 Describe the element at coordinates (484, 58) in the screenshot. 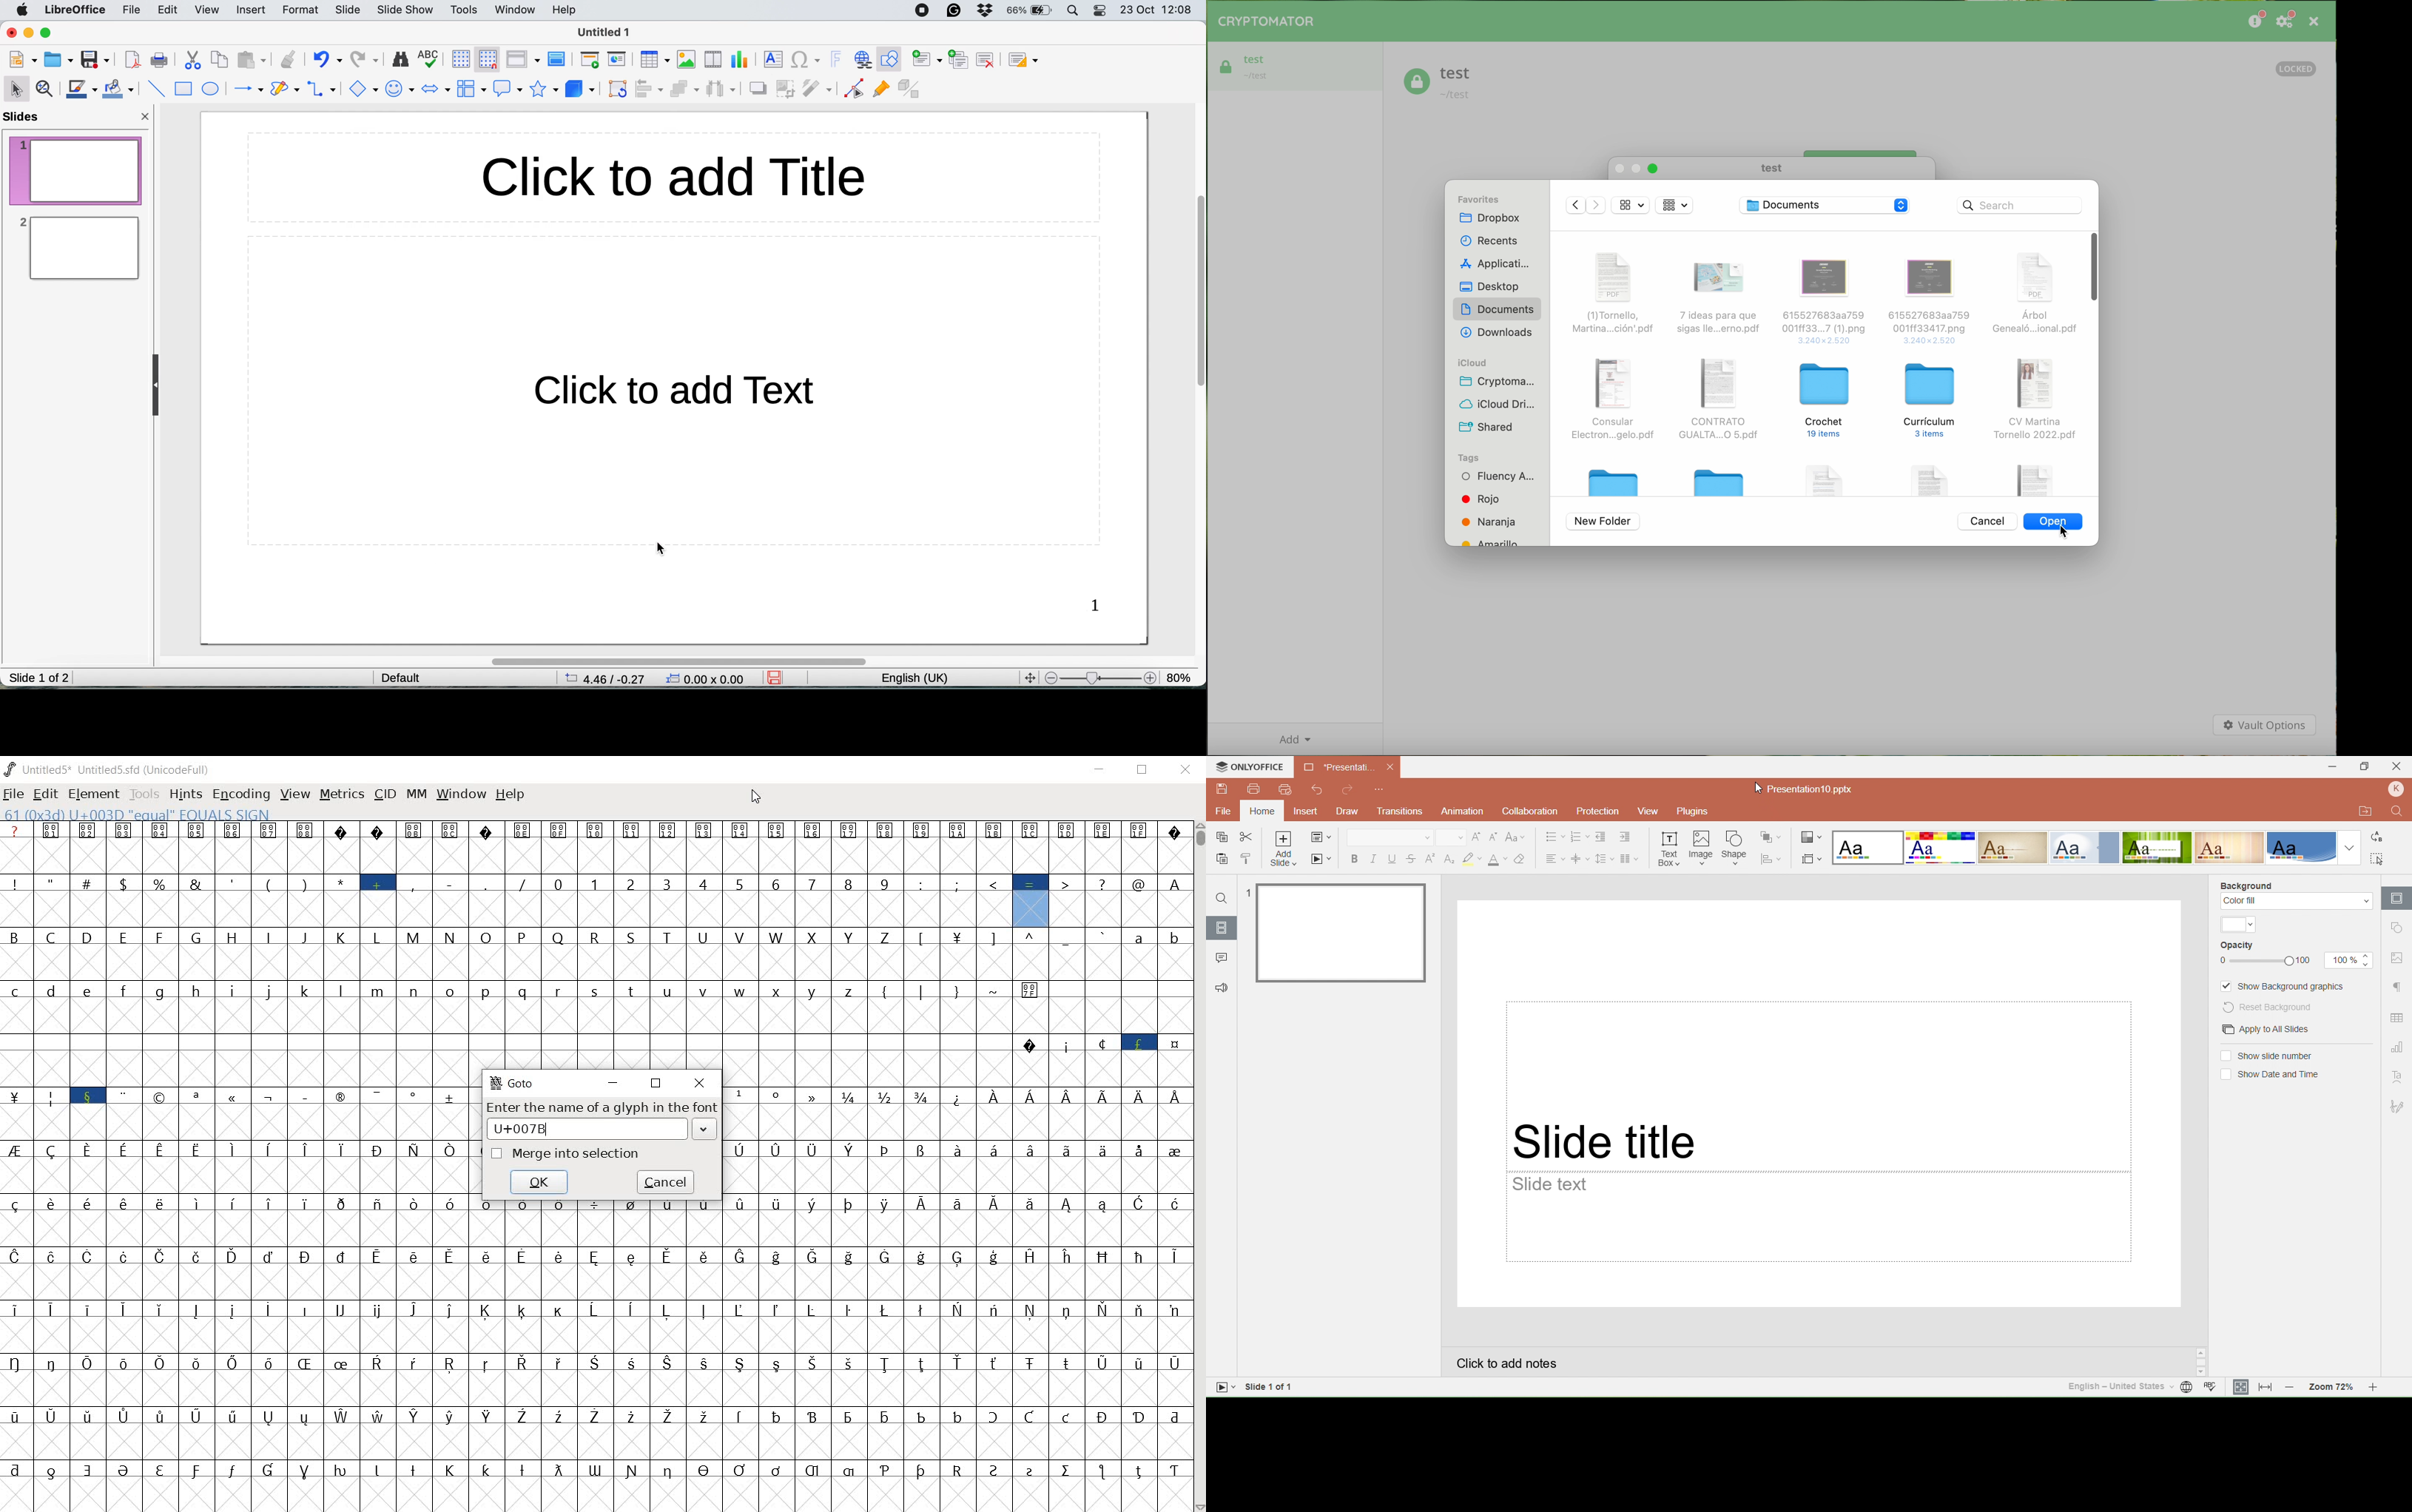

I see `snap to grid` at that location.